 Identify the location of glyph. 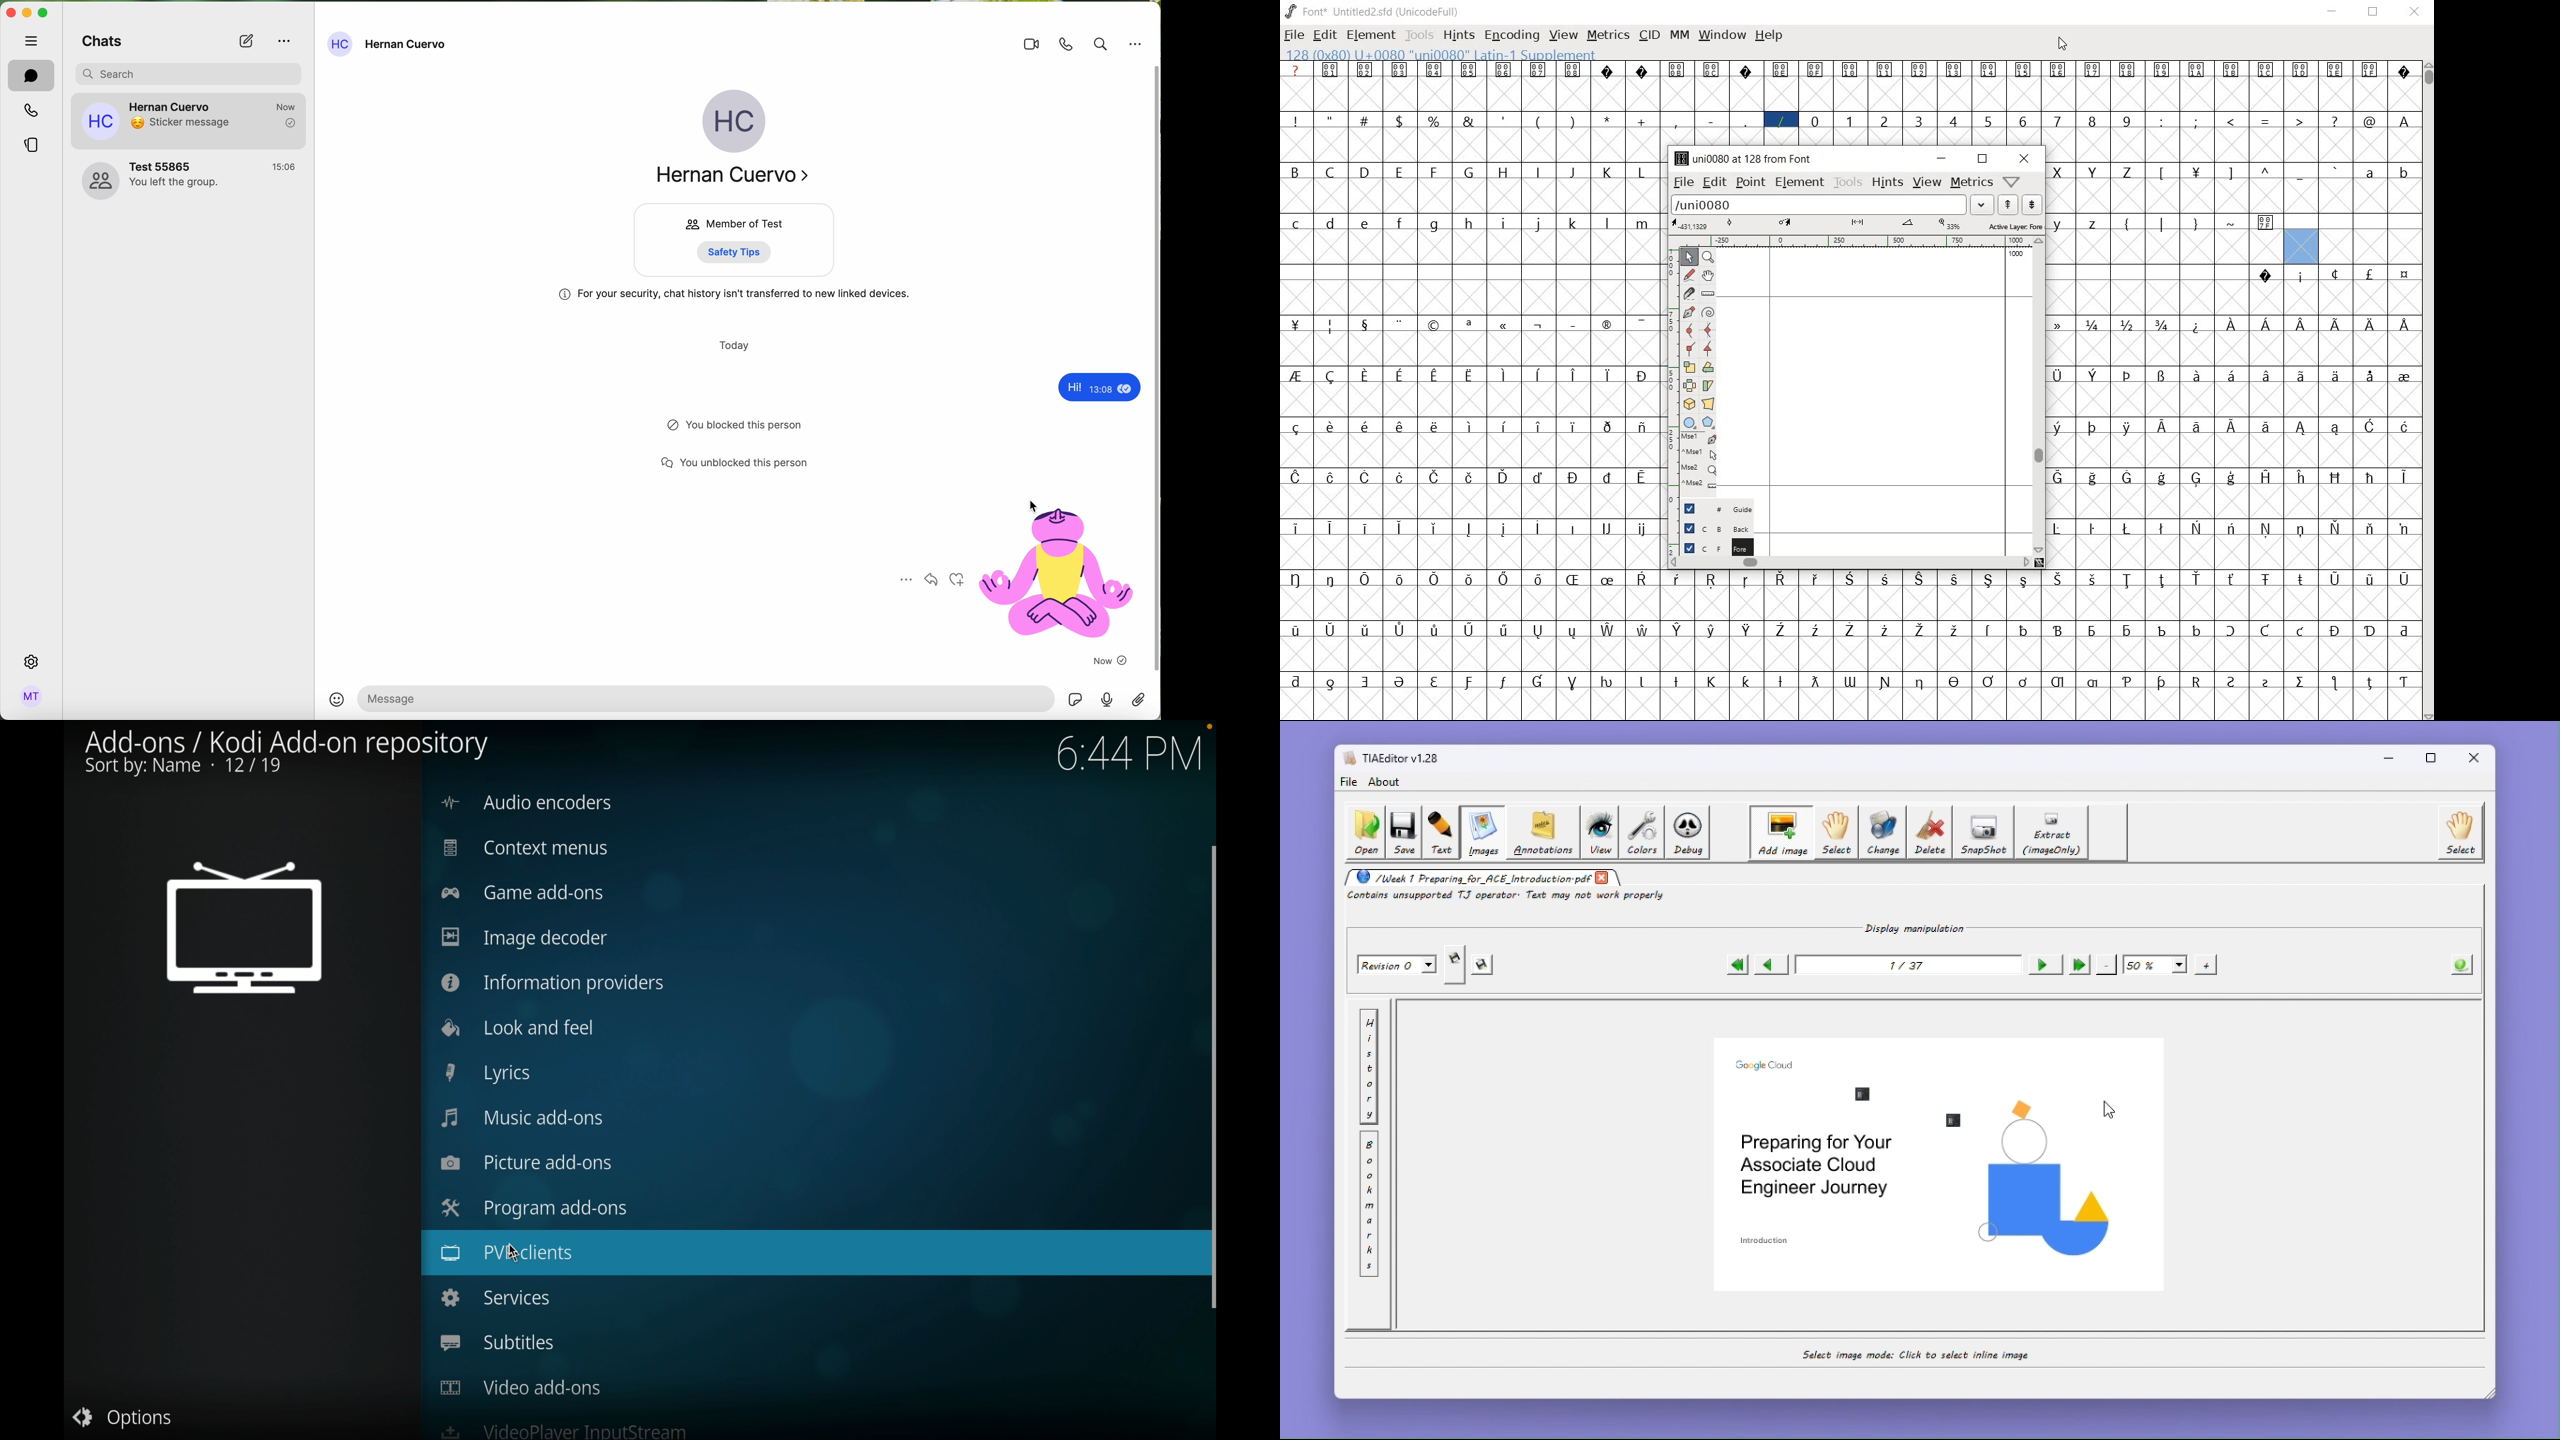
(2372, 325).